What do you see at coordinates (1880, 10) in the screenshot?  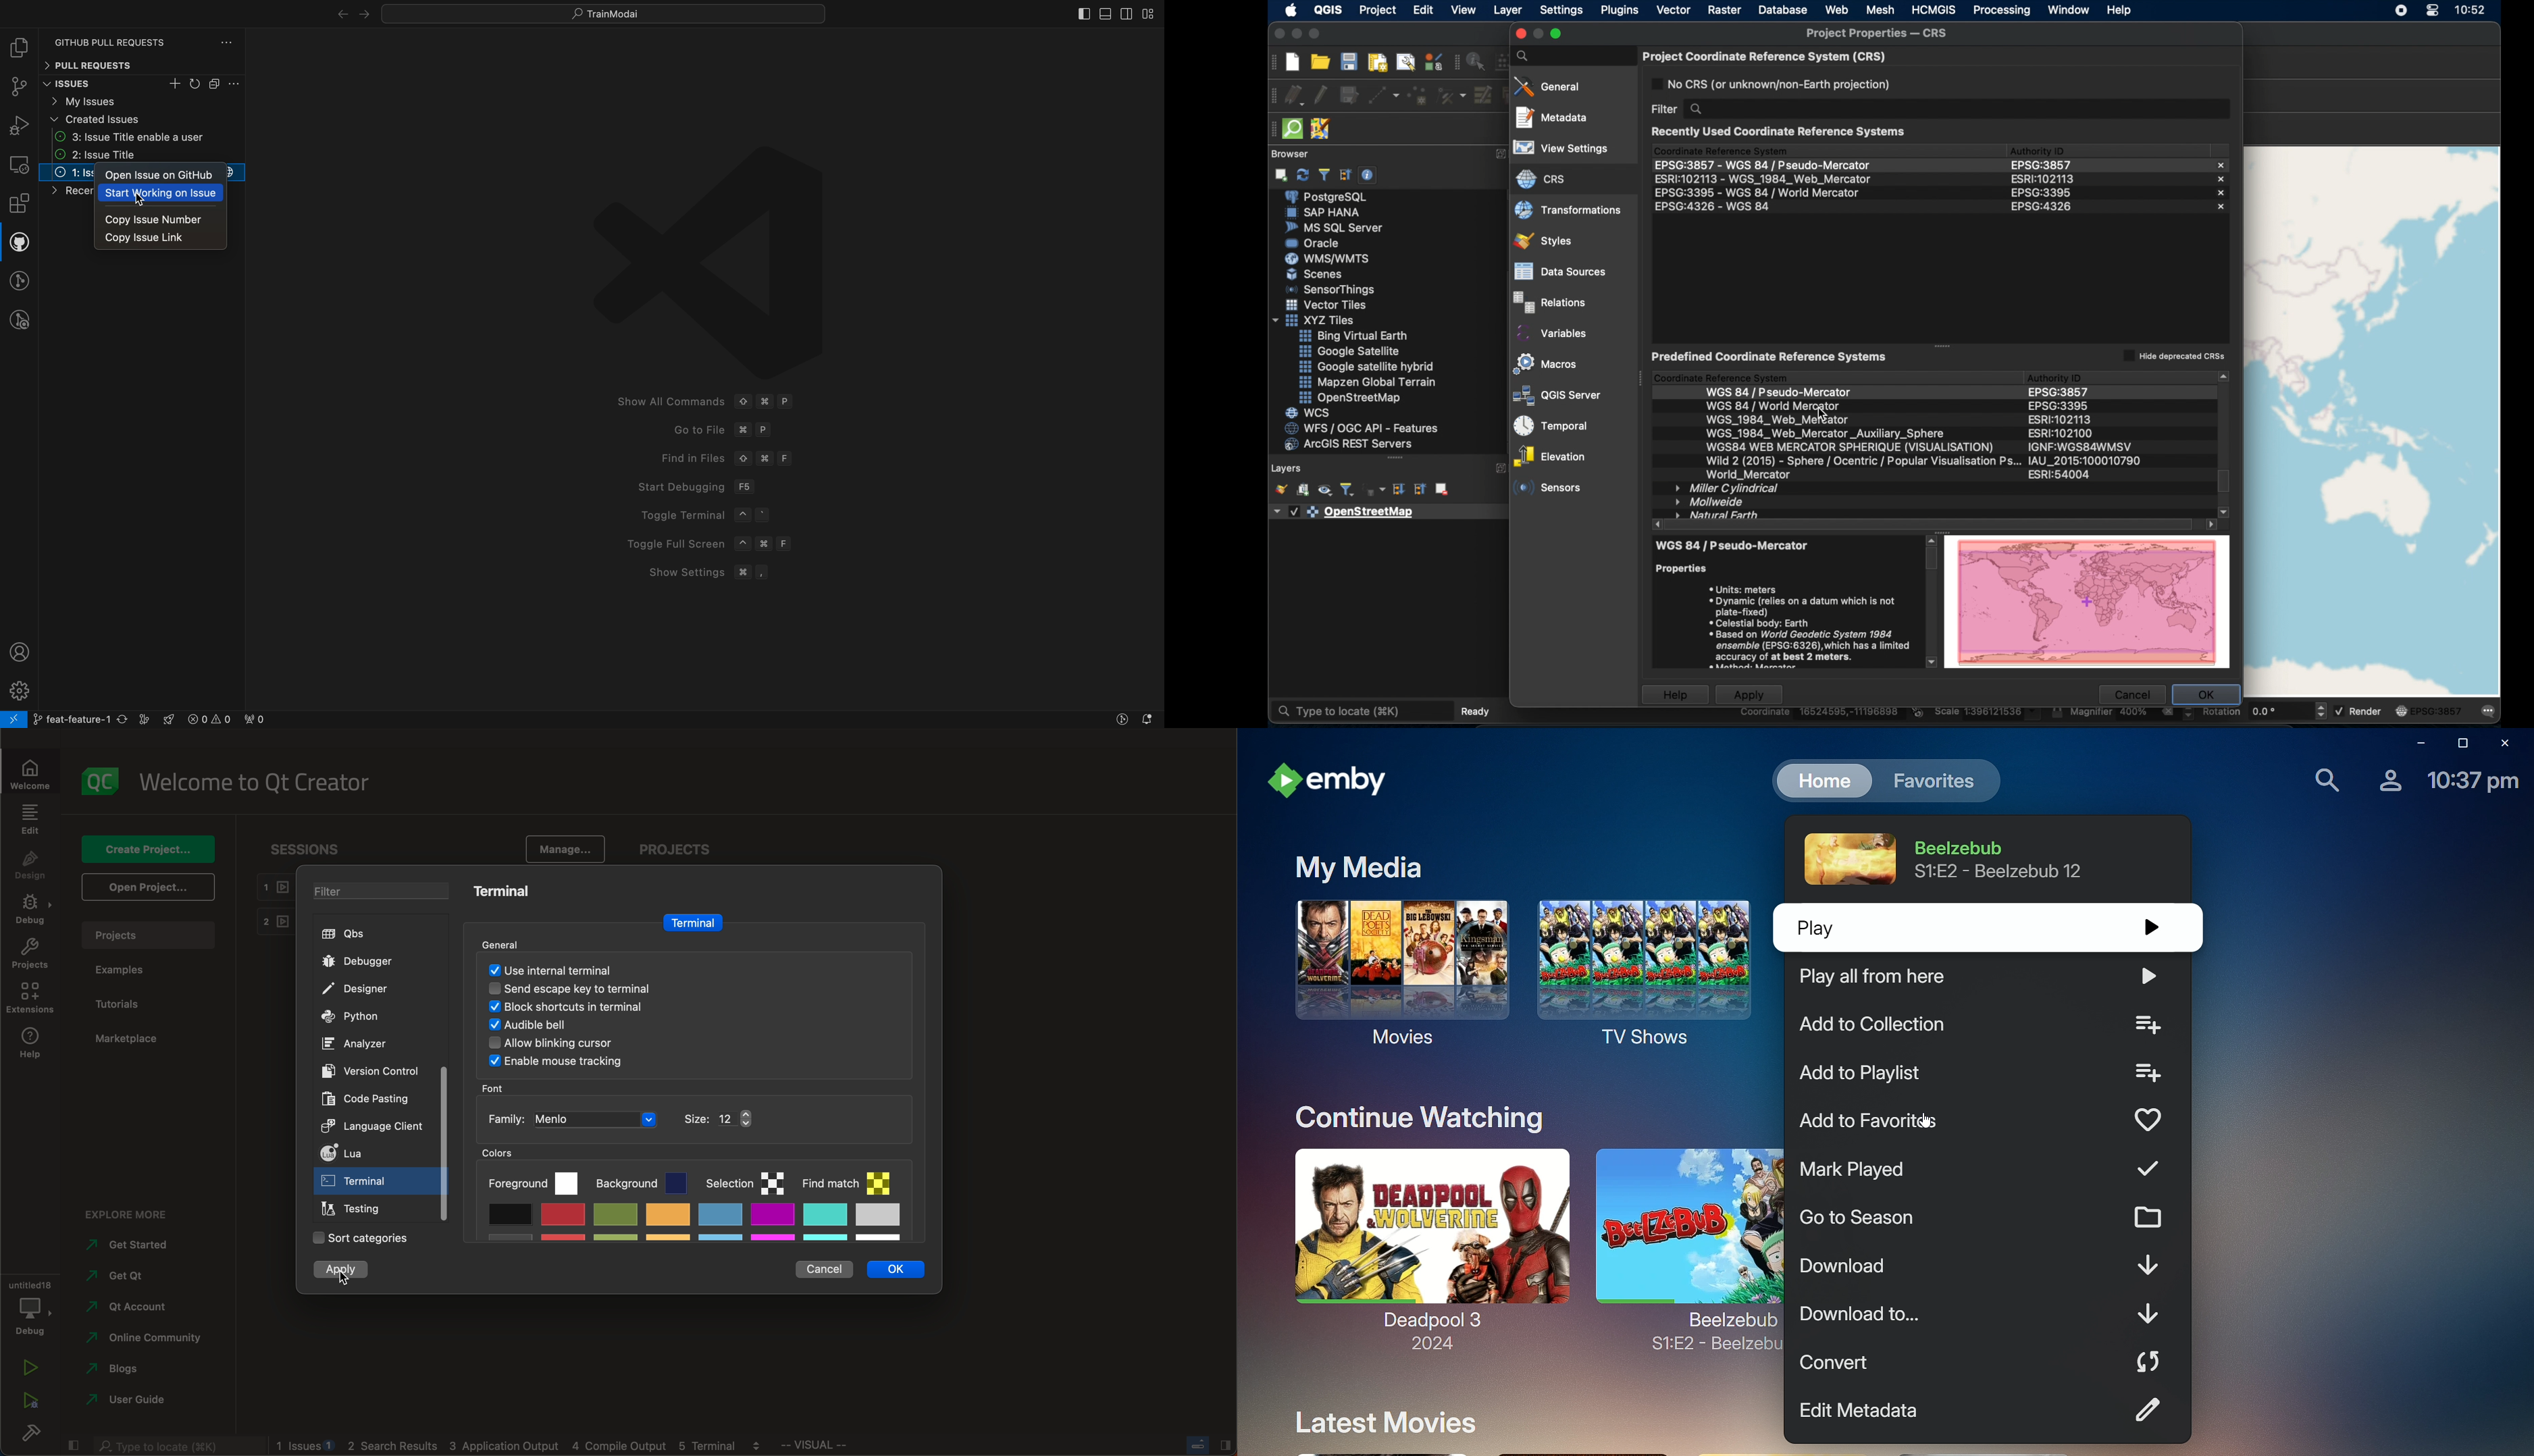 I see `mesh` at bounding box center [1880, 10].